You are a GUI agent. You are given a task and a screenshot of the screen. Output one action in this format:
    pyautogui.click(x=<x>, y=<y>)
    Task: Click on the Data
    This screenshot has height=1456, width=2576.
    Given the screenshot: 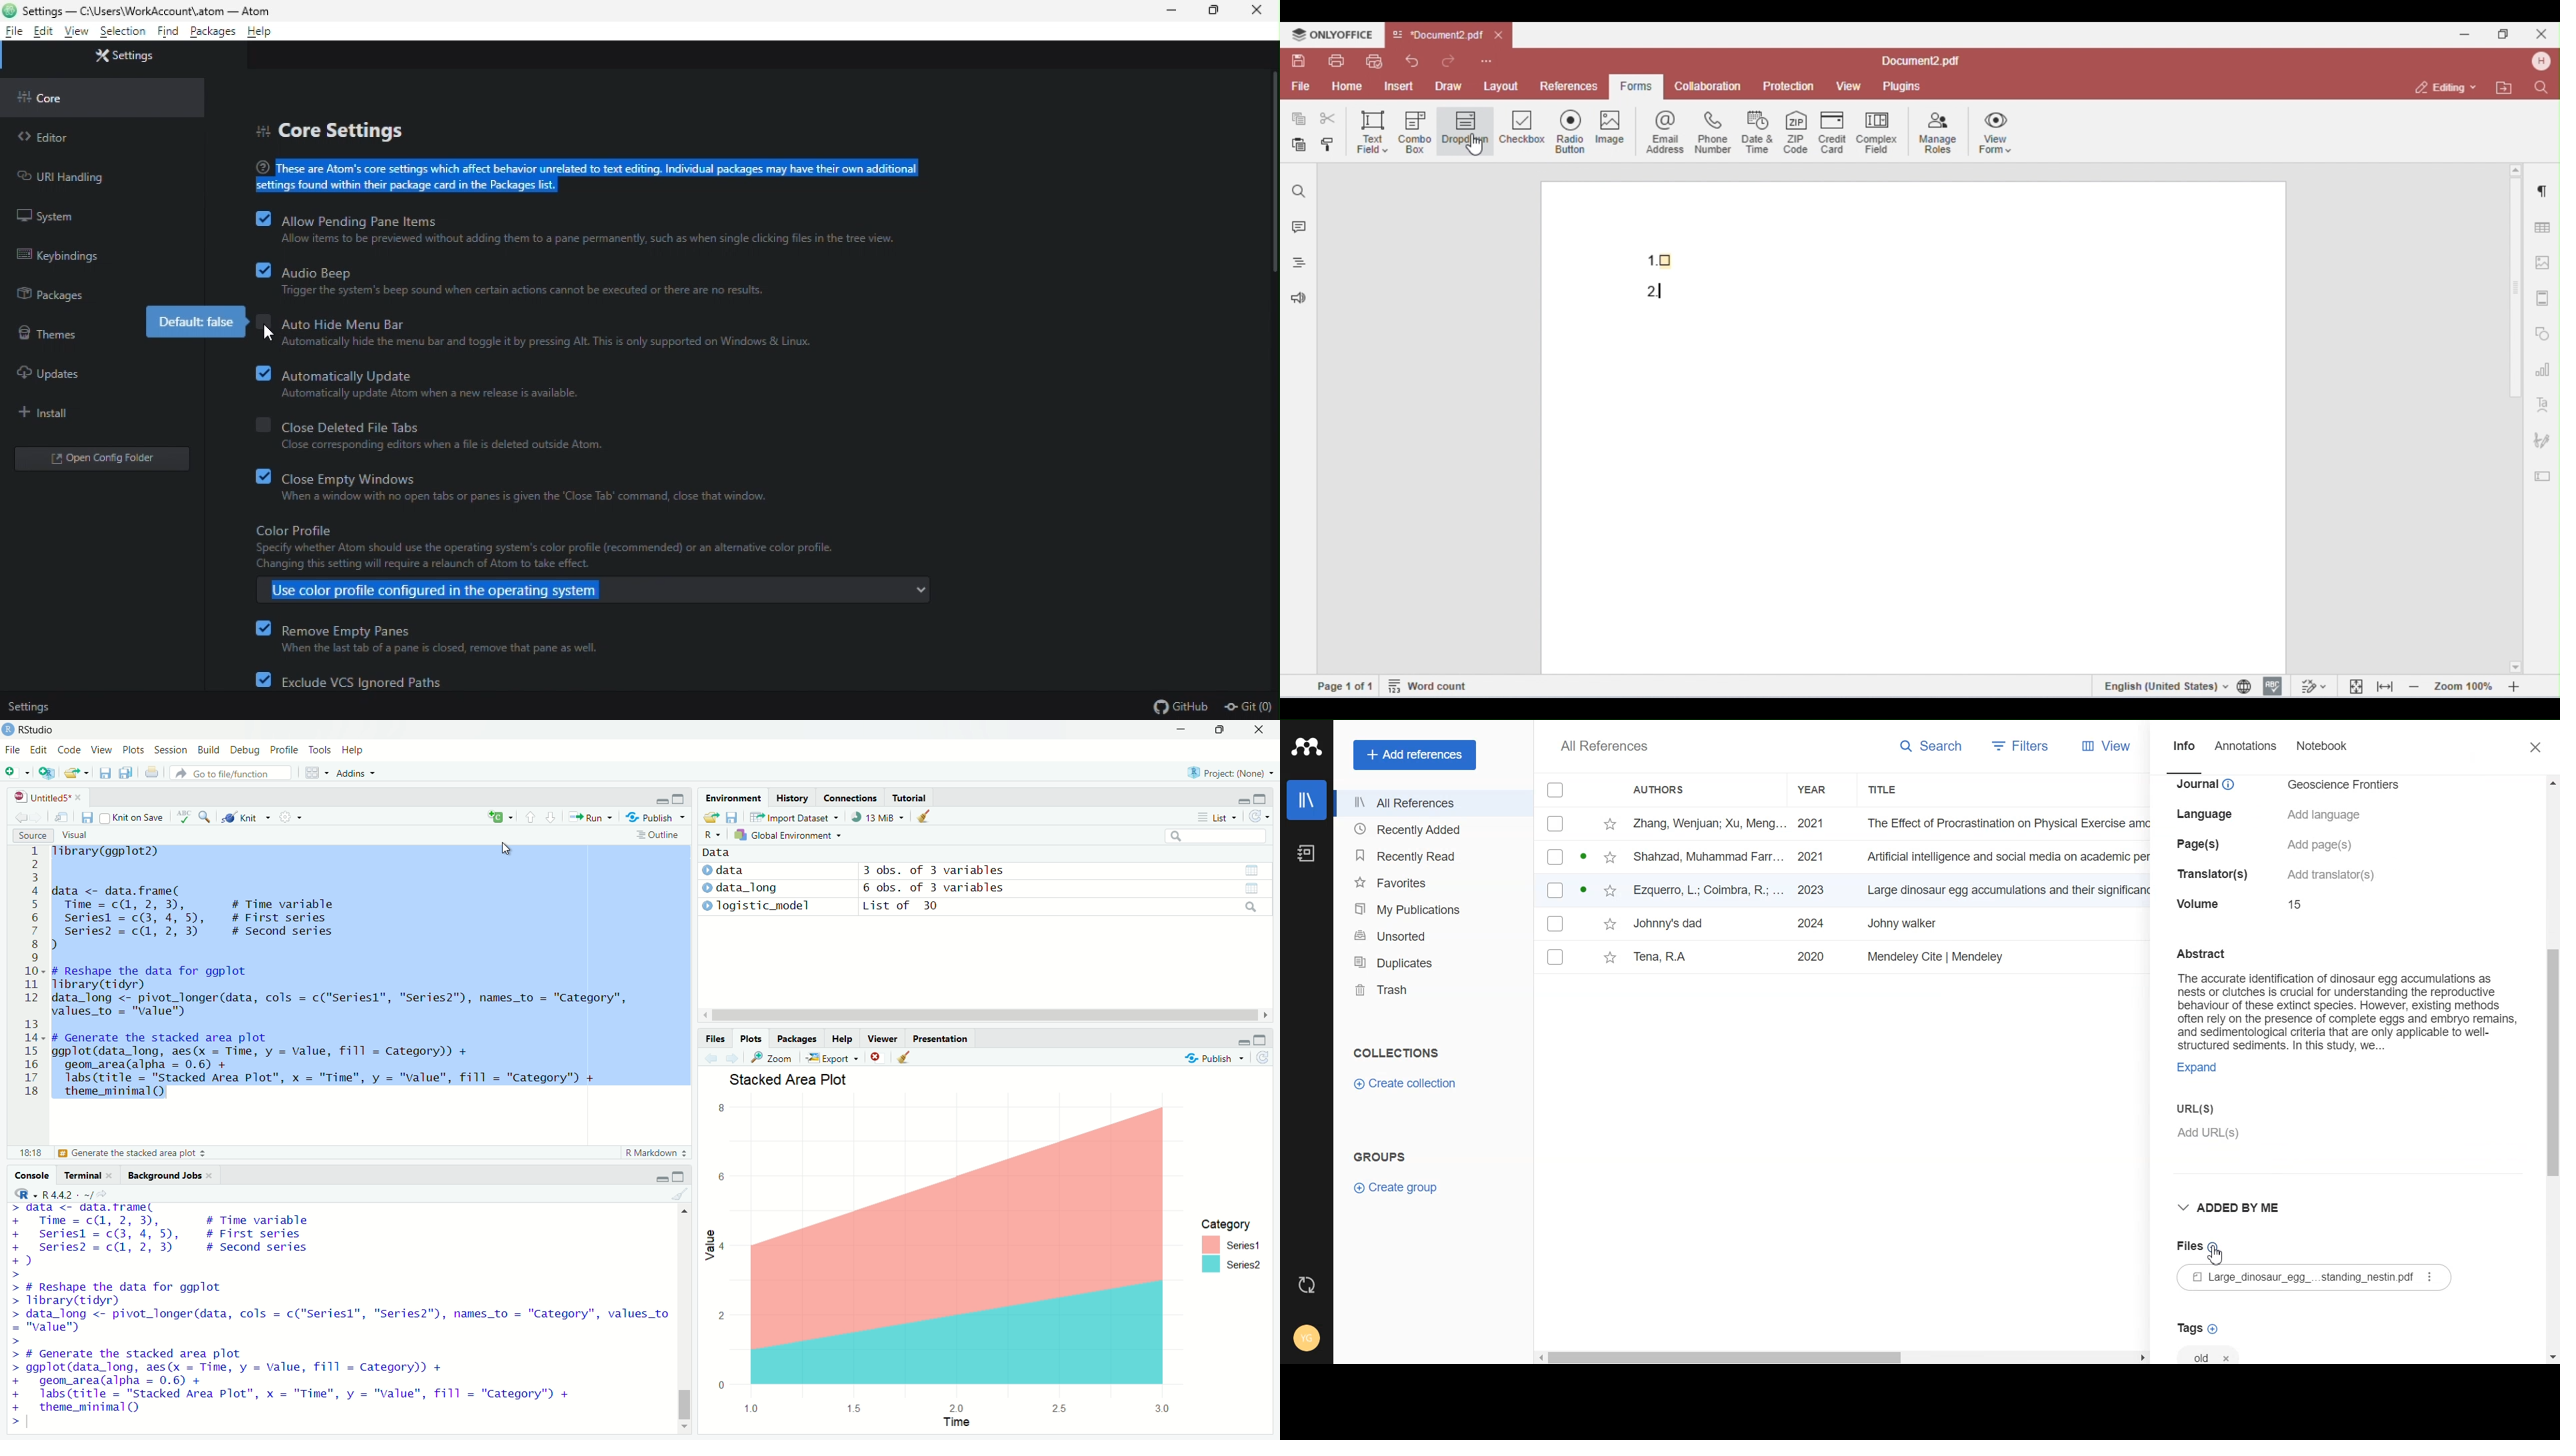 What is the action you would take?
    pyautogui.click(x=715, y=853)
    